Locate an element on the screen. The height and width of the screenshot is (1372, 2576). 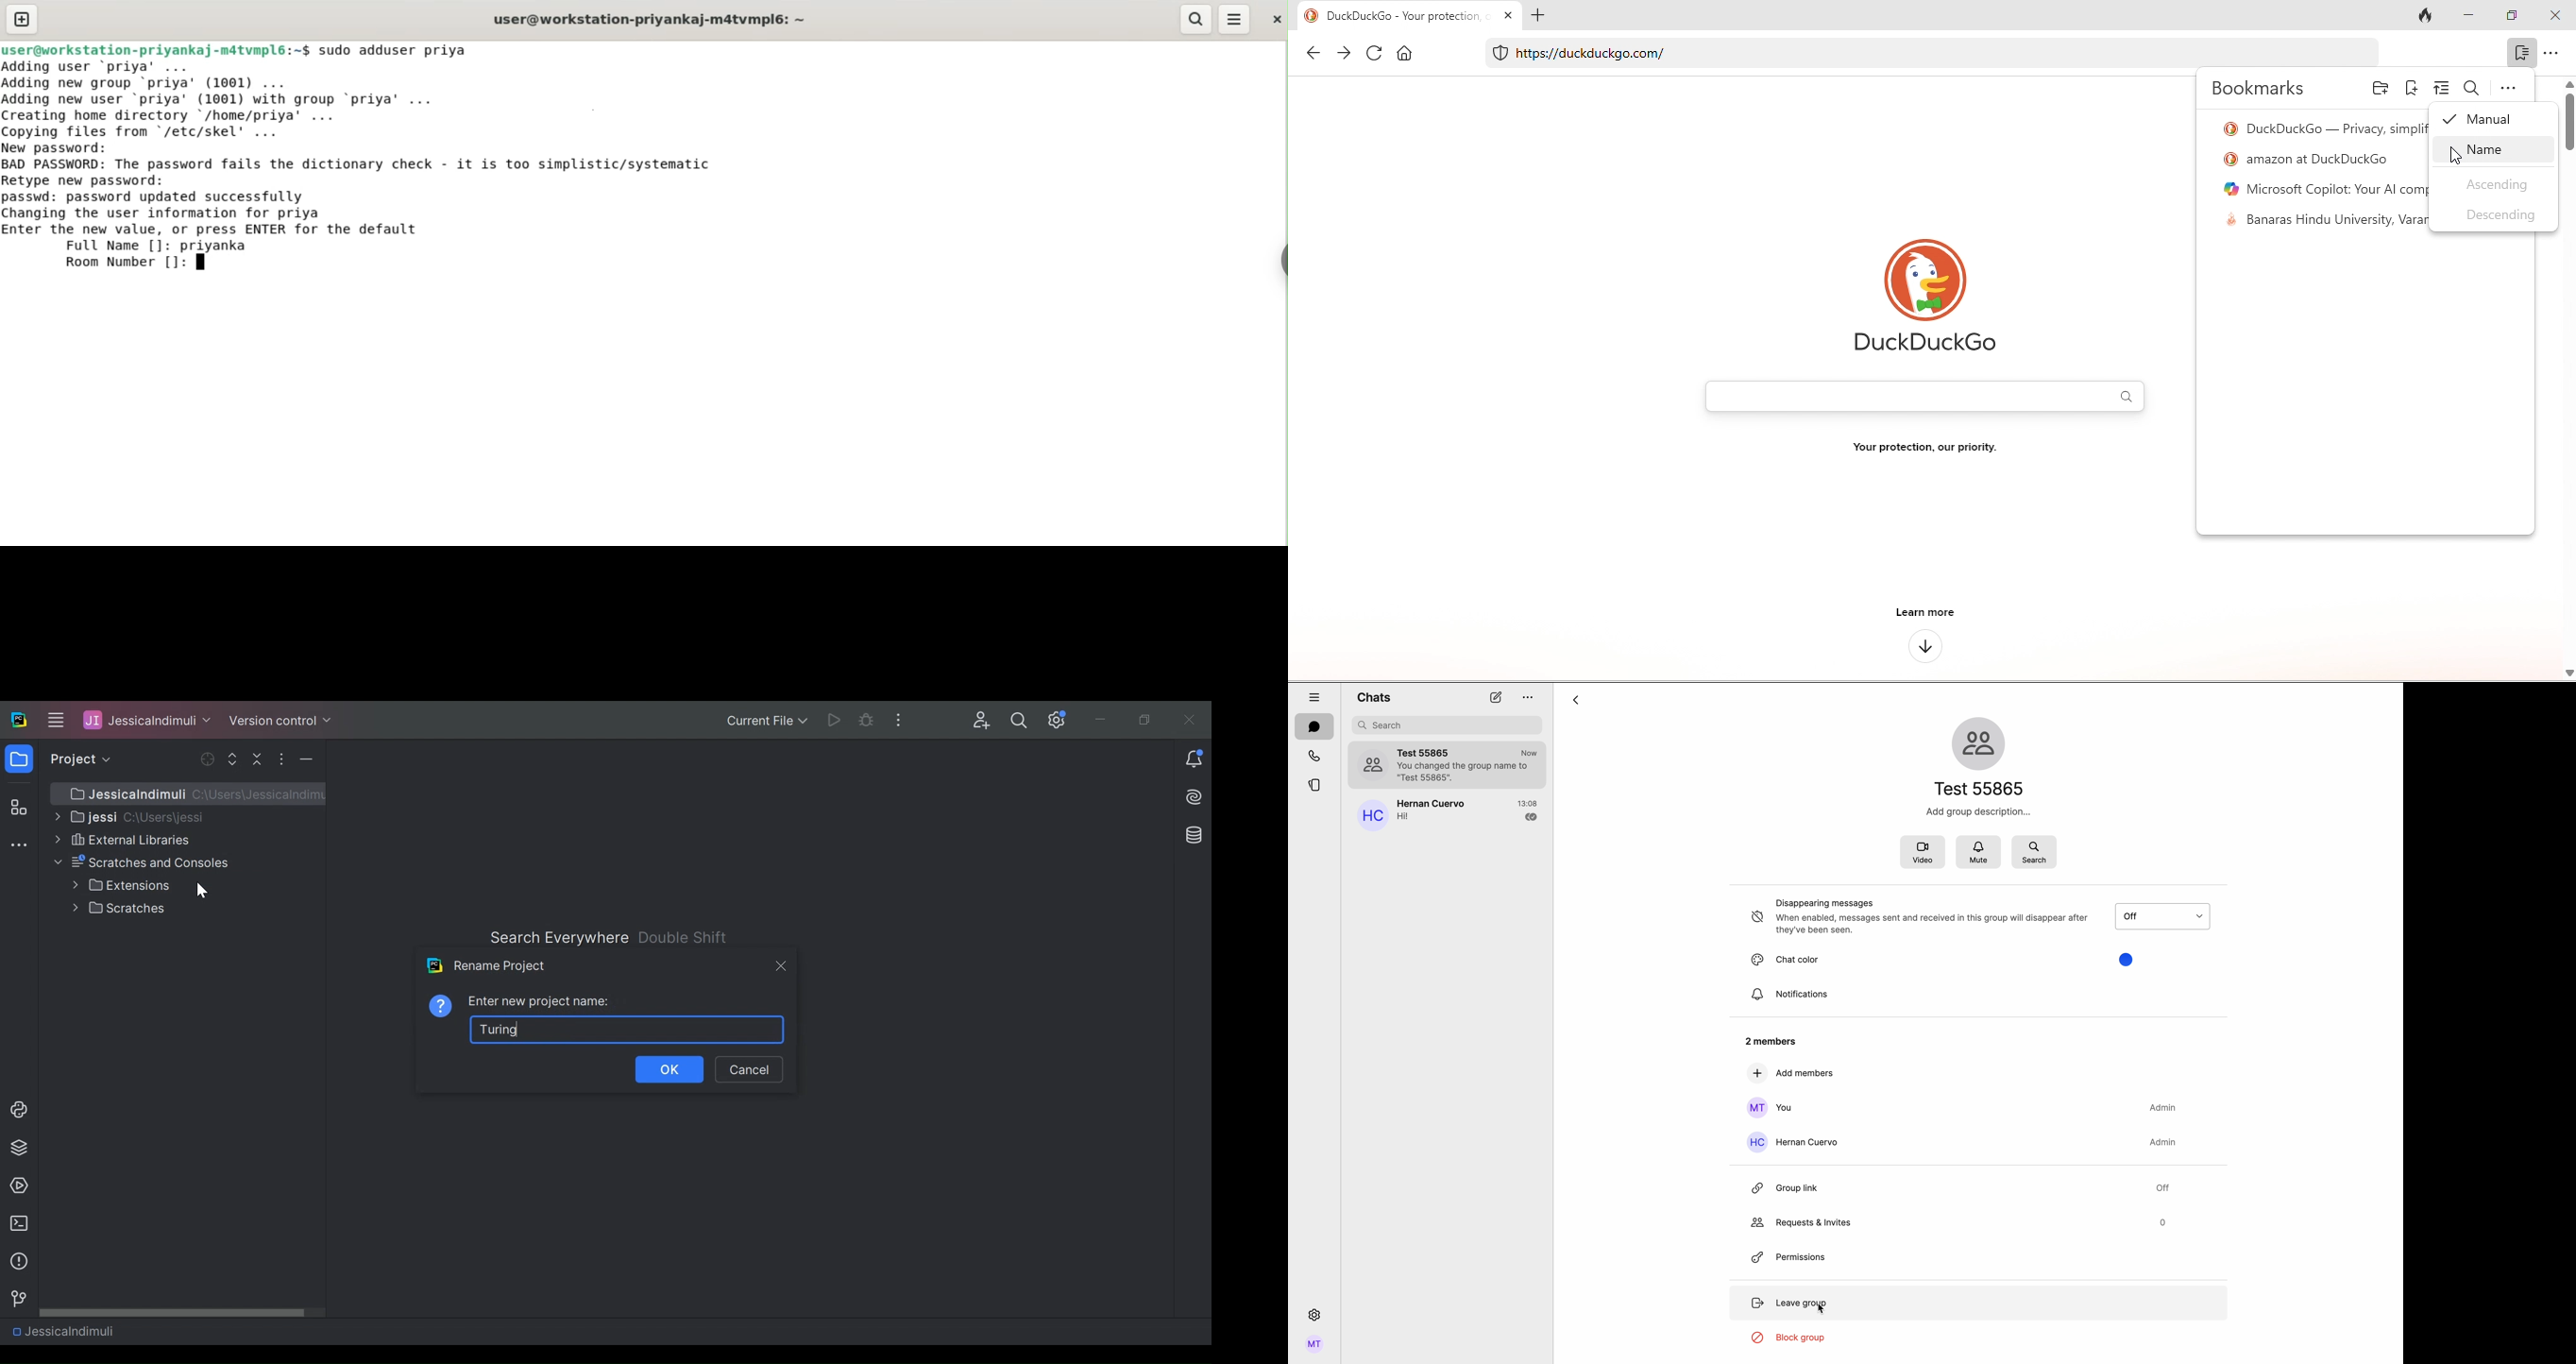
image group is located at coordinates (1981, 742).